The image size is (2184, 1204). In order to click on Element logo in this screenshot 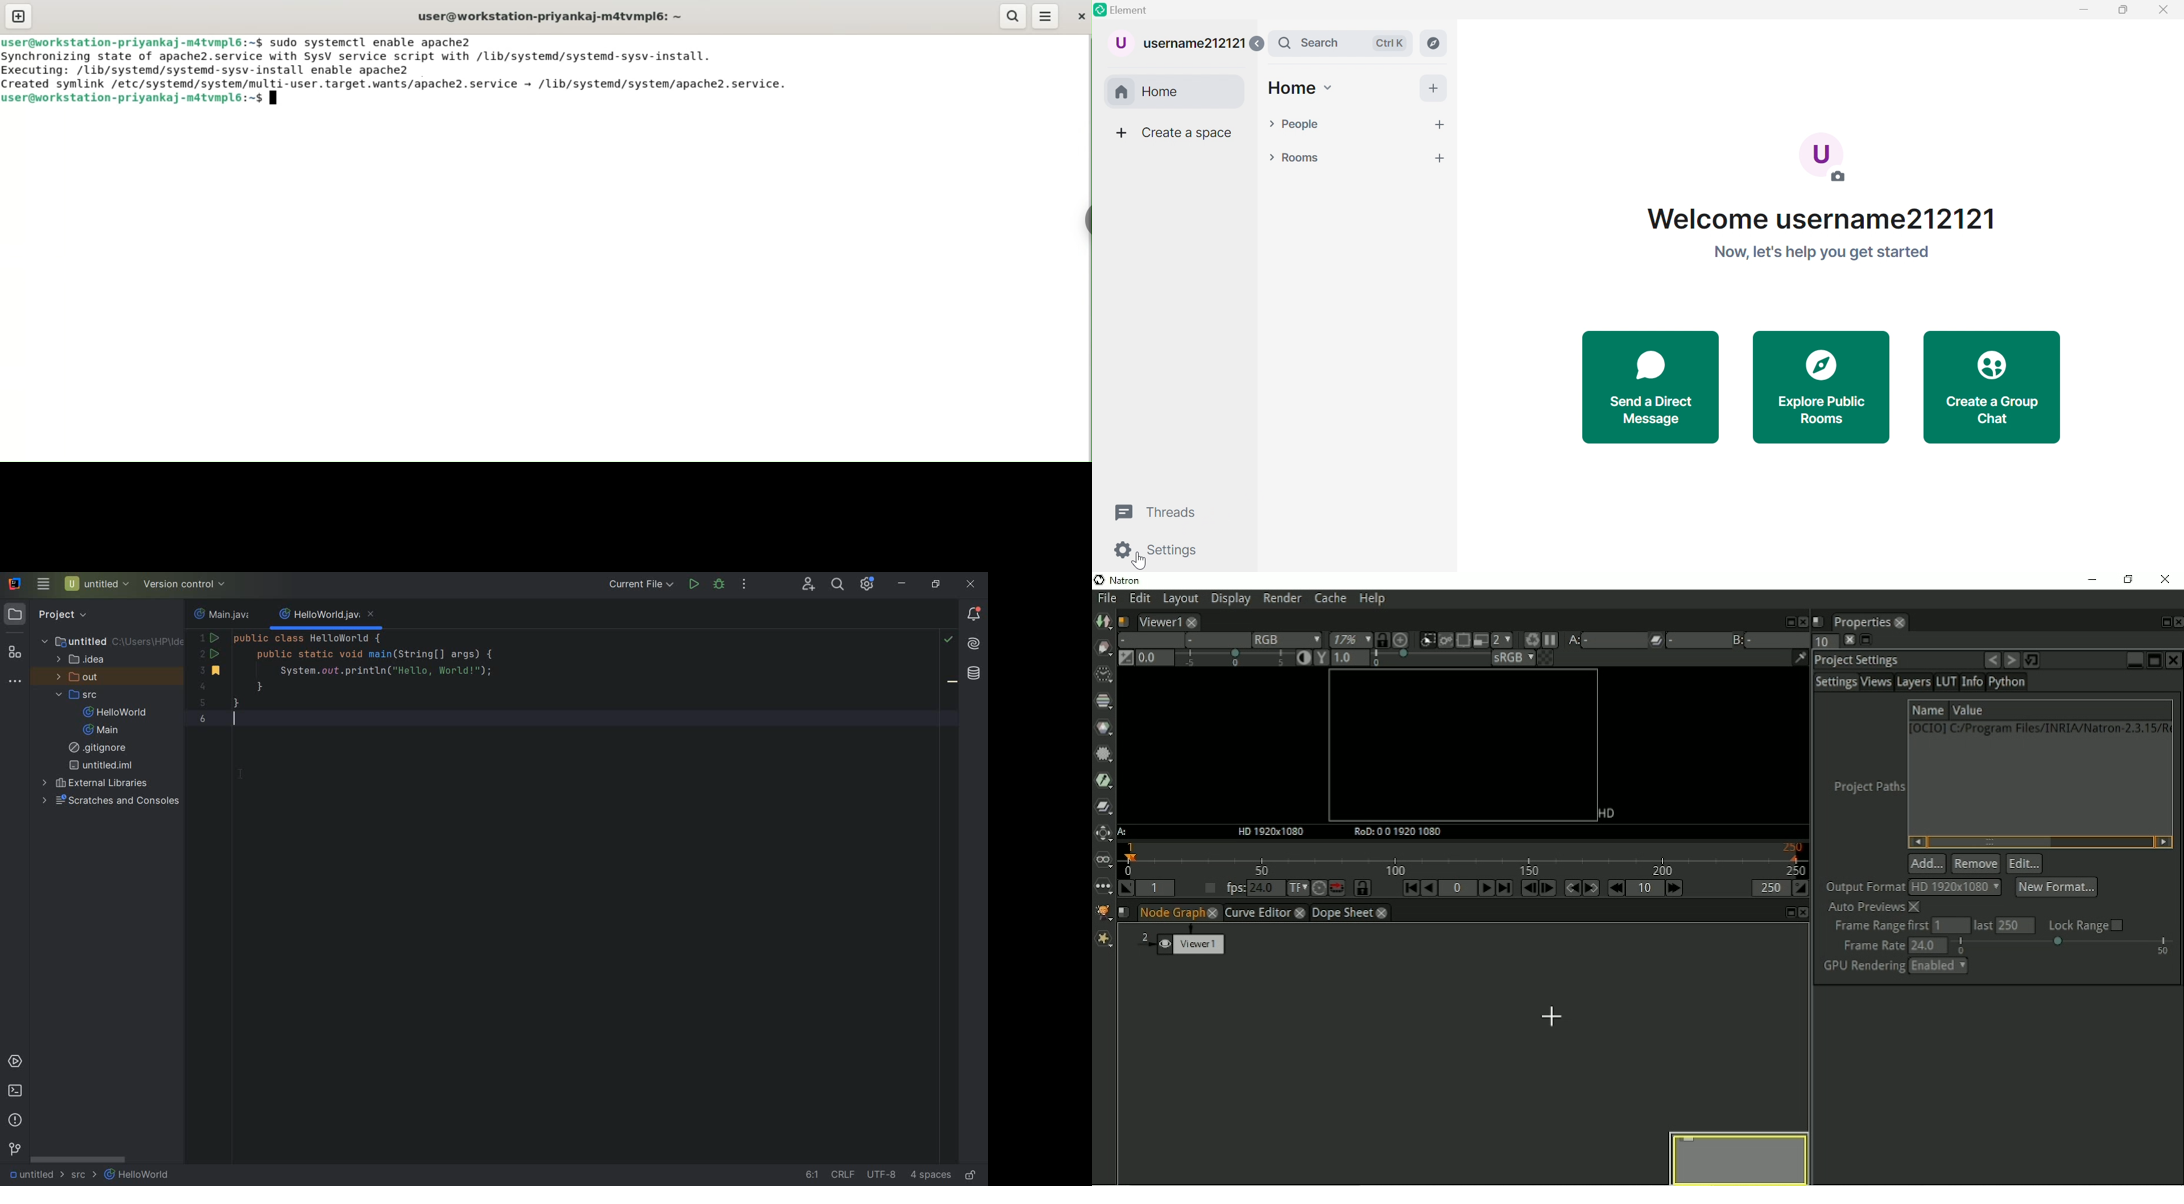, I will do `click(1100, 10)`.